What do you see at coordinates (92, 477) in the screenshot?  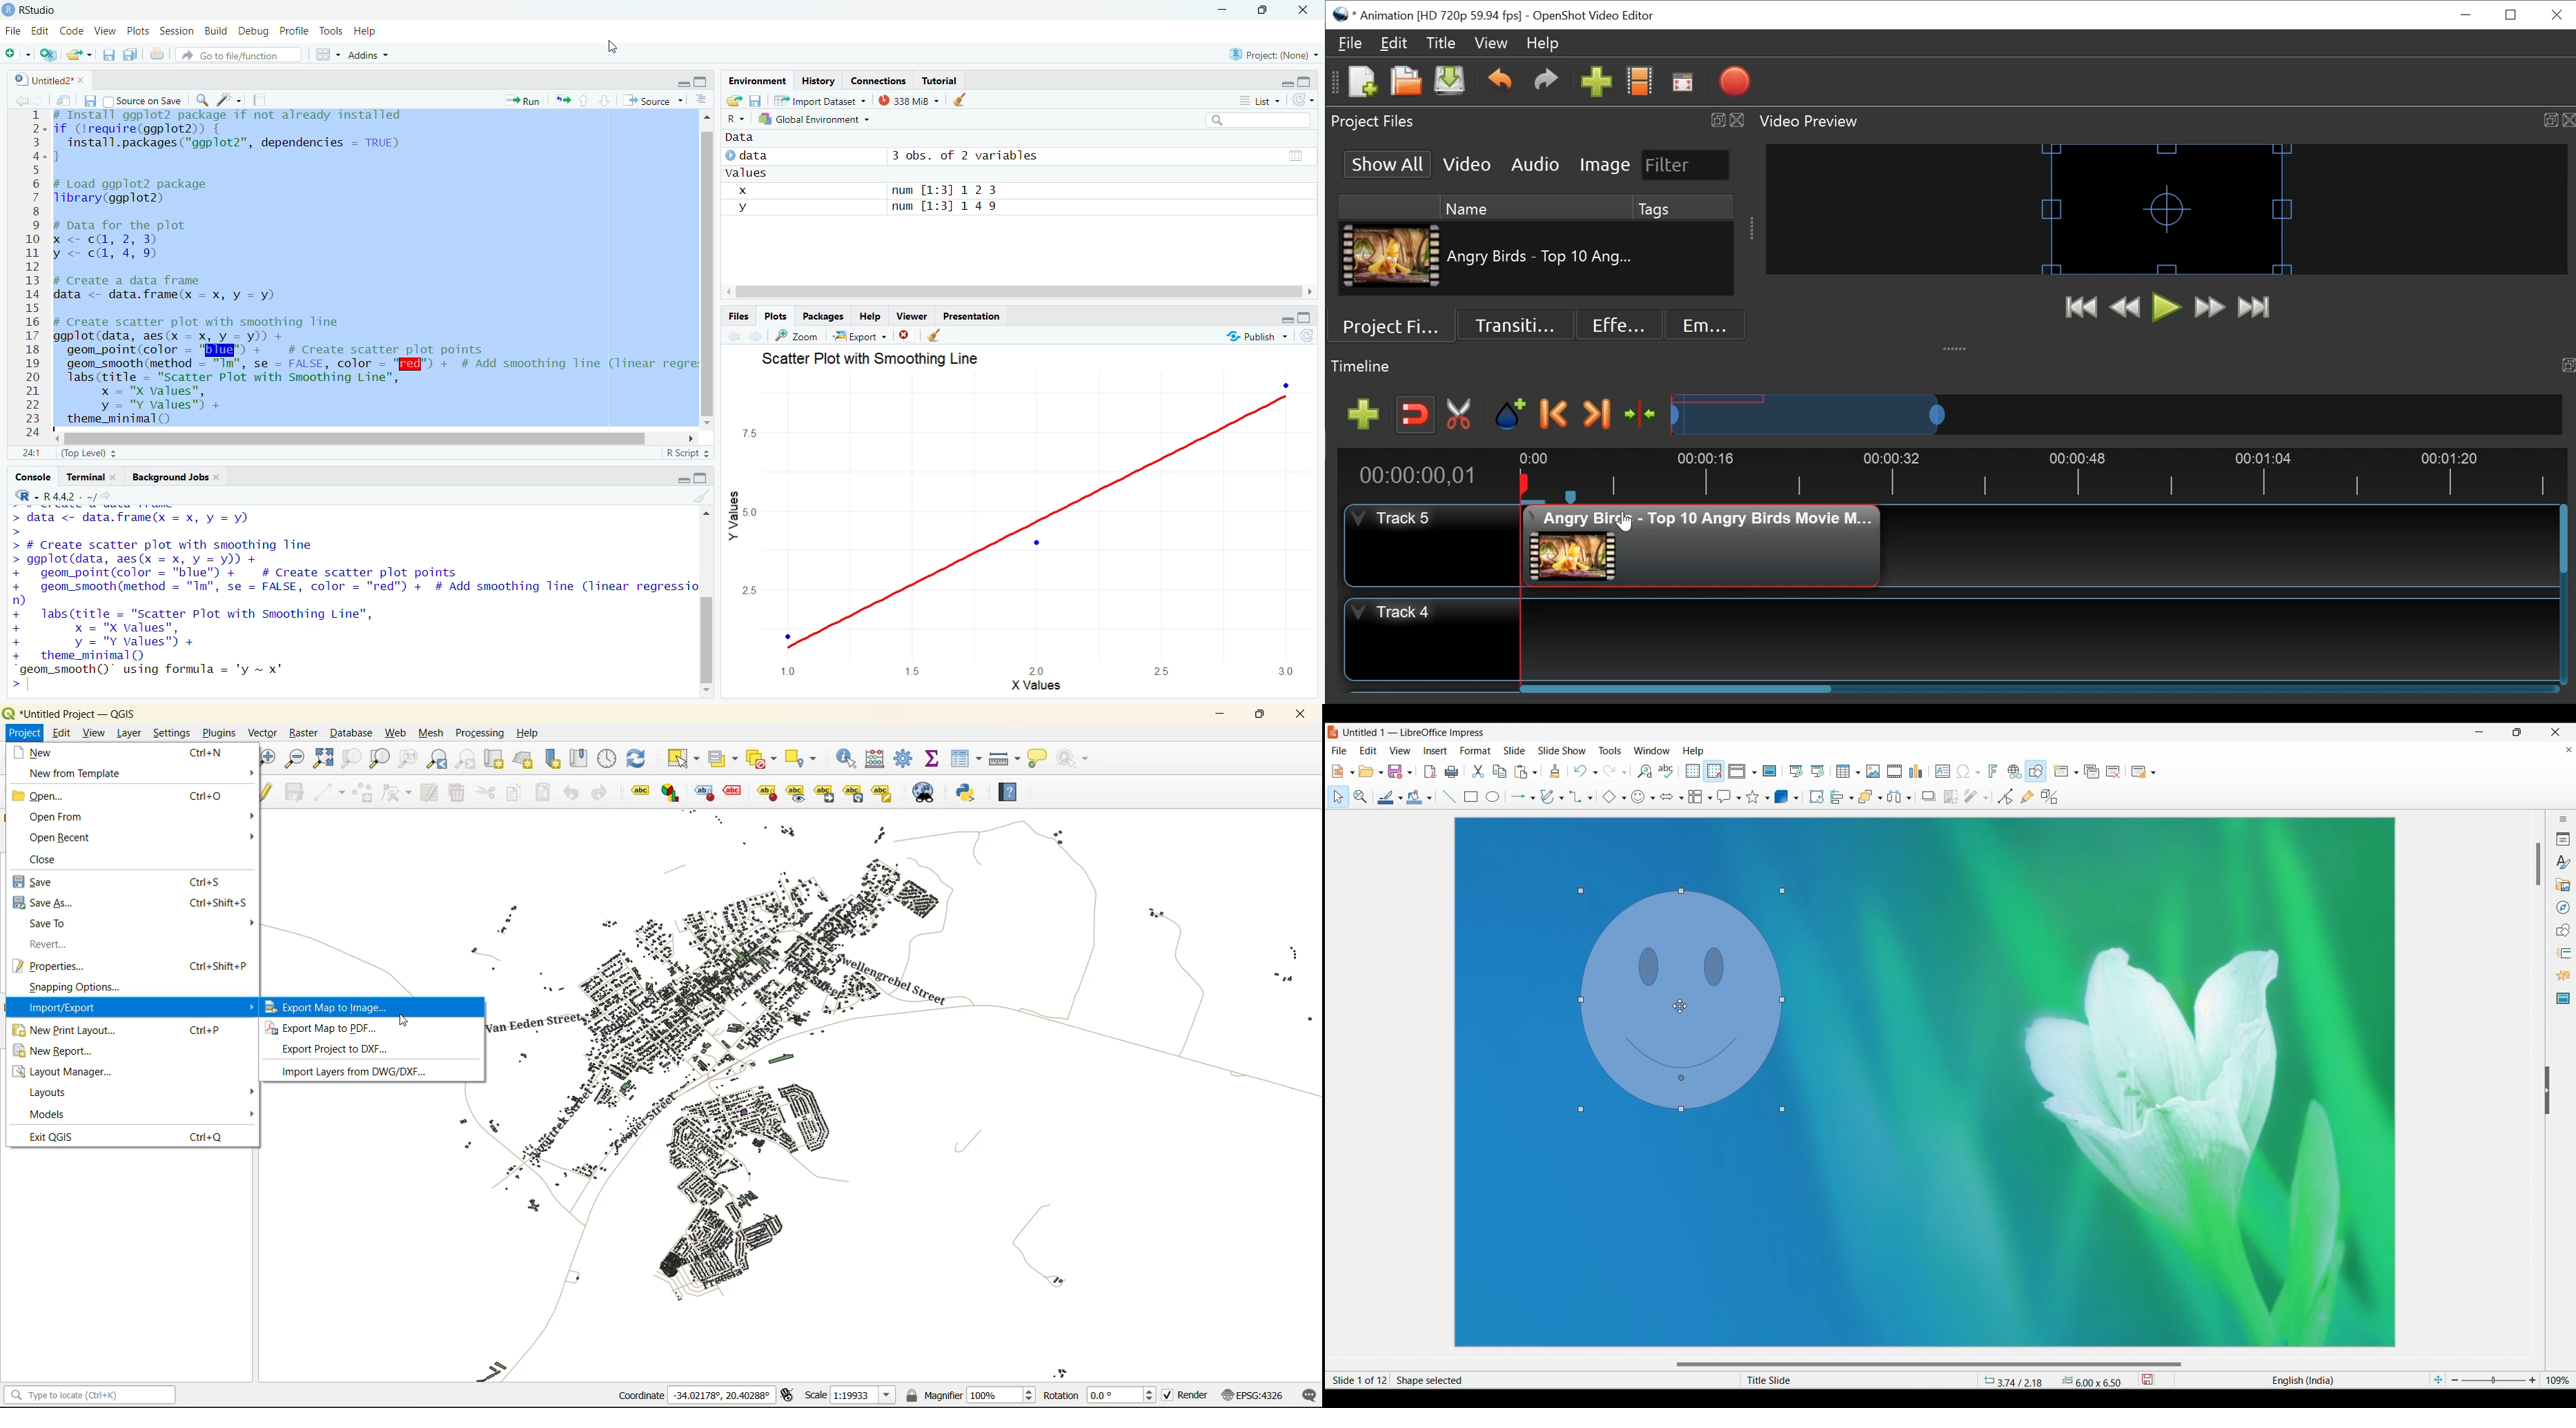 I see `Terminal` at bounding box center [92, 477].